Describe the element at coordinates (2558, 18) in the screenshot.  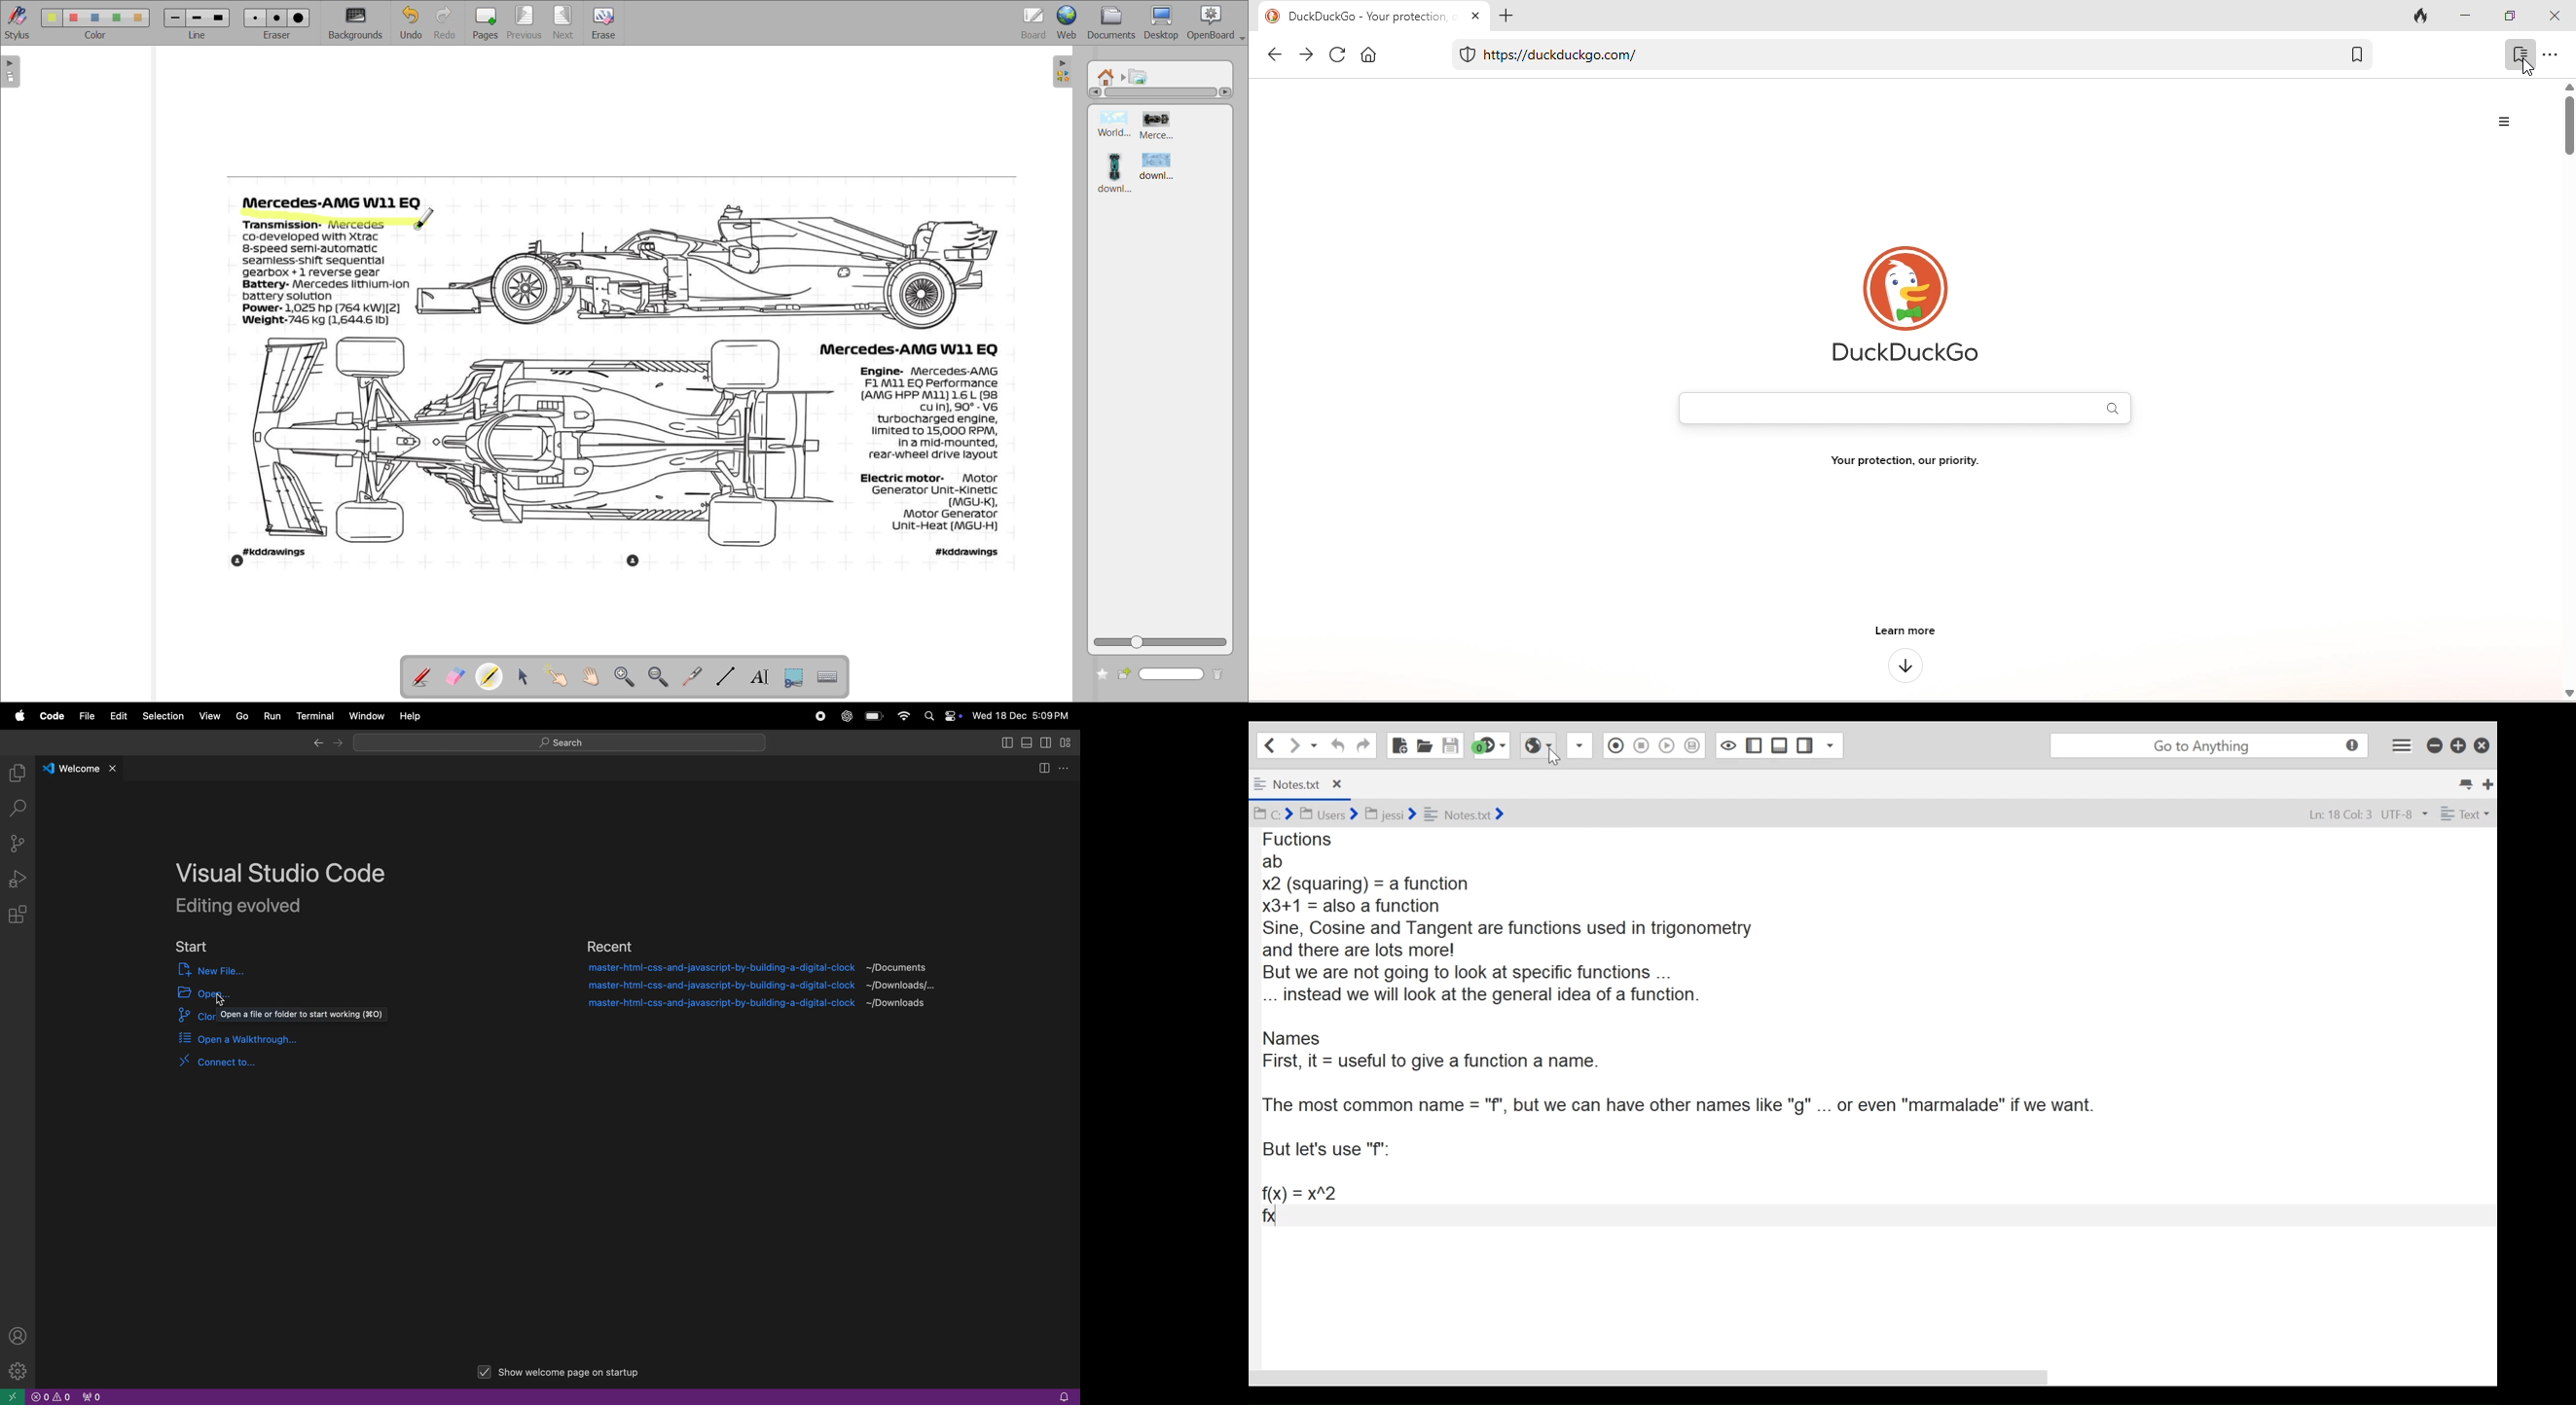
I see `close` at that location.